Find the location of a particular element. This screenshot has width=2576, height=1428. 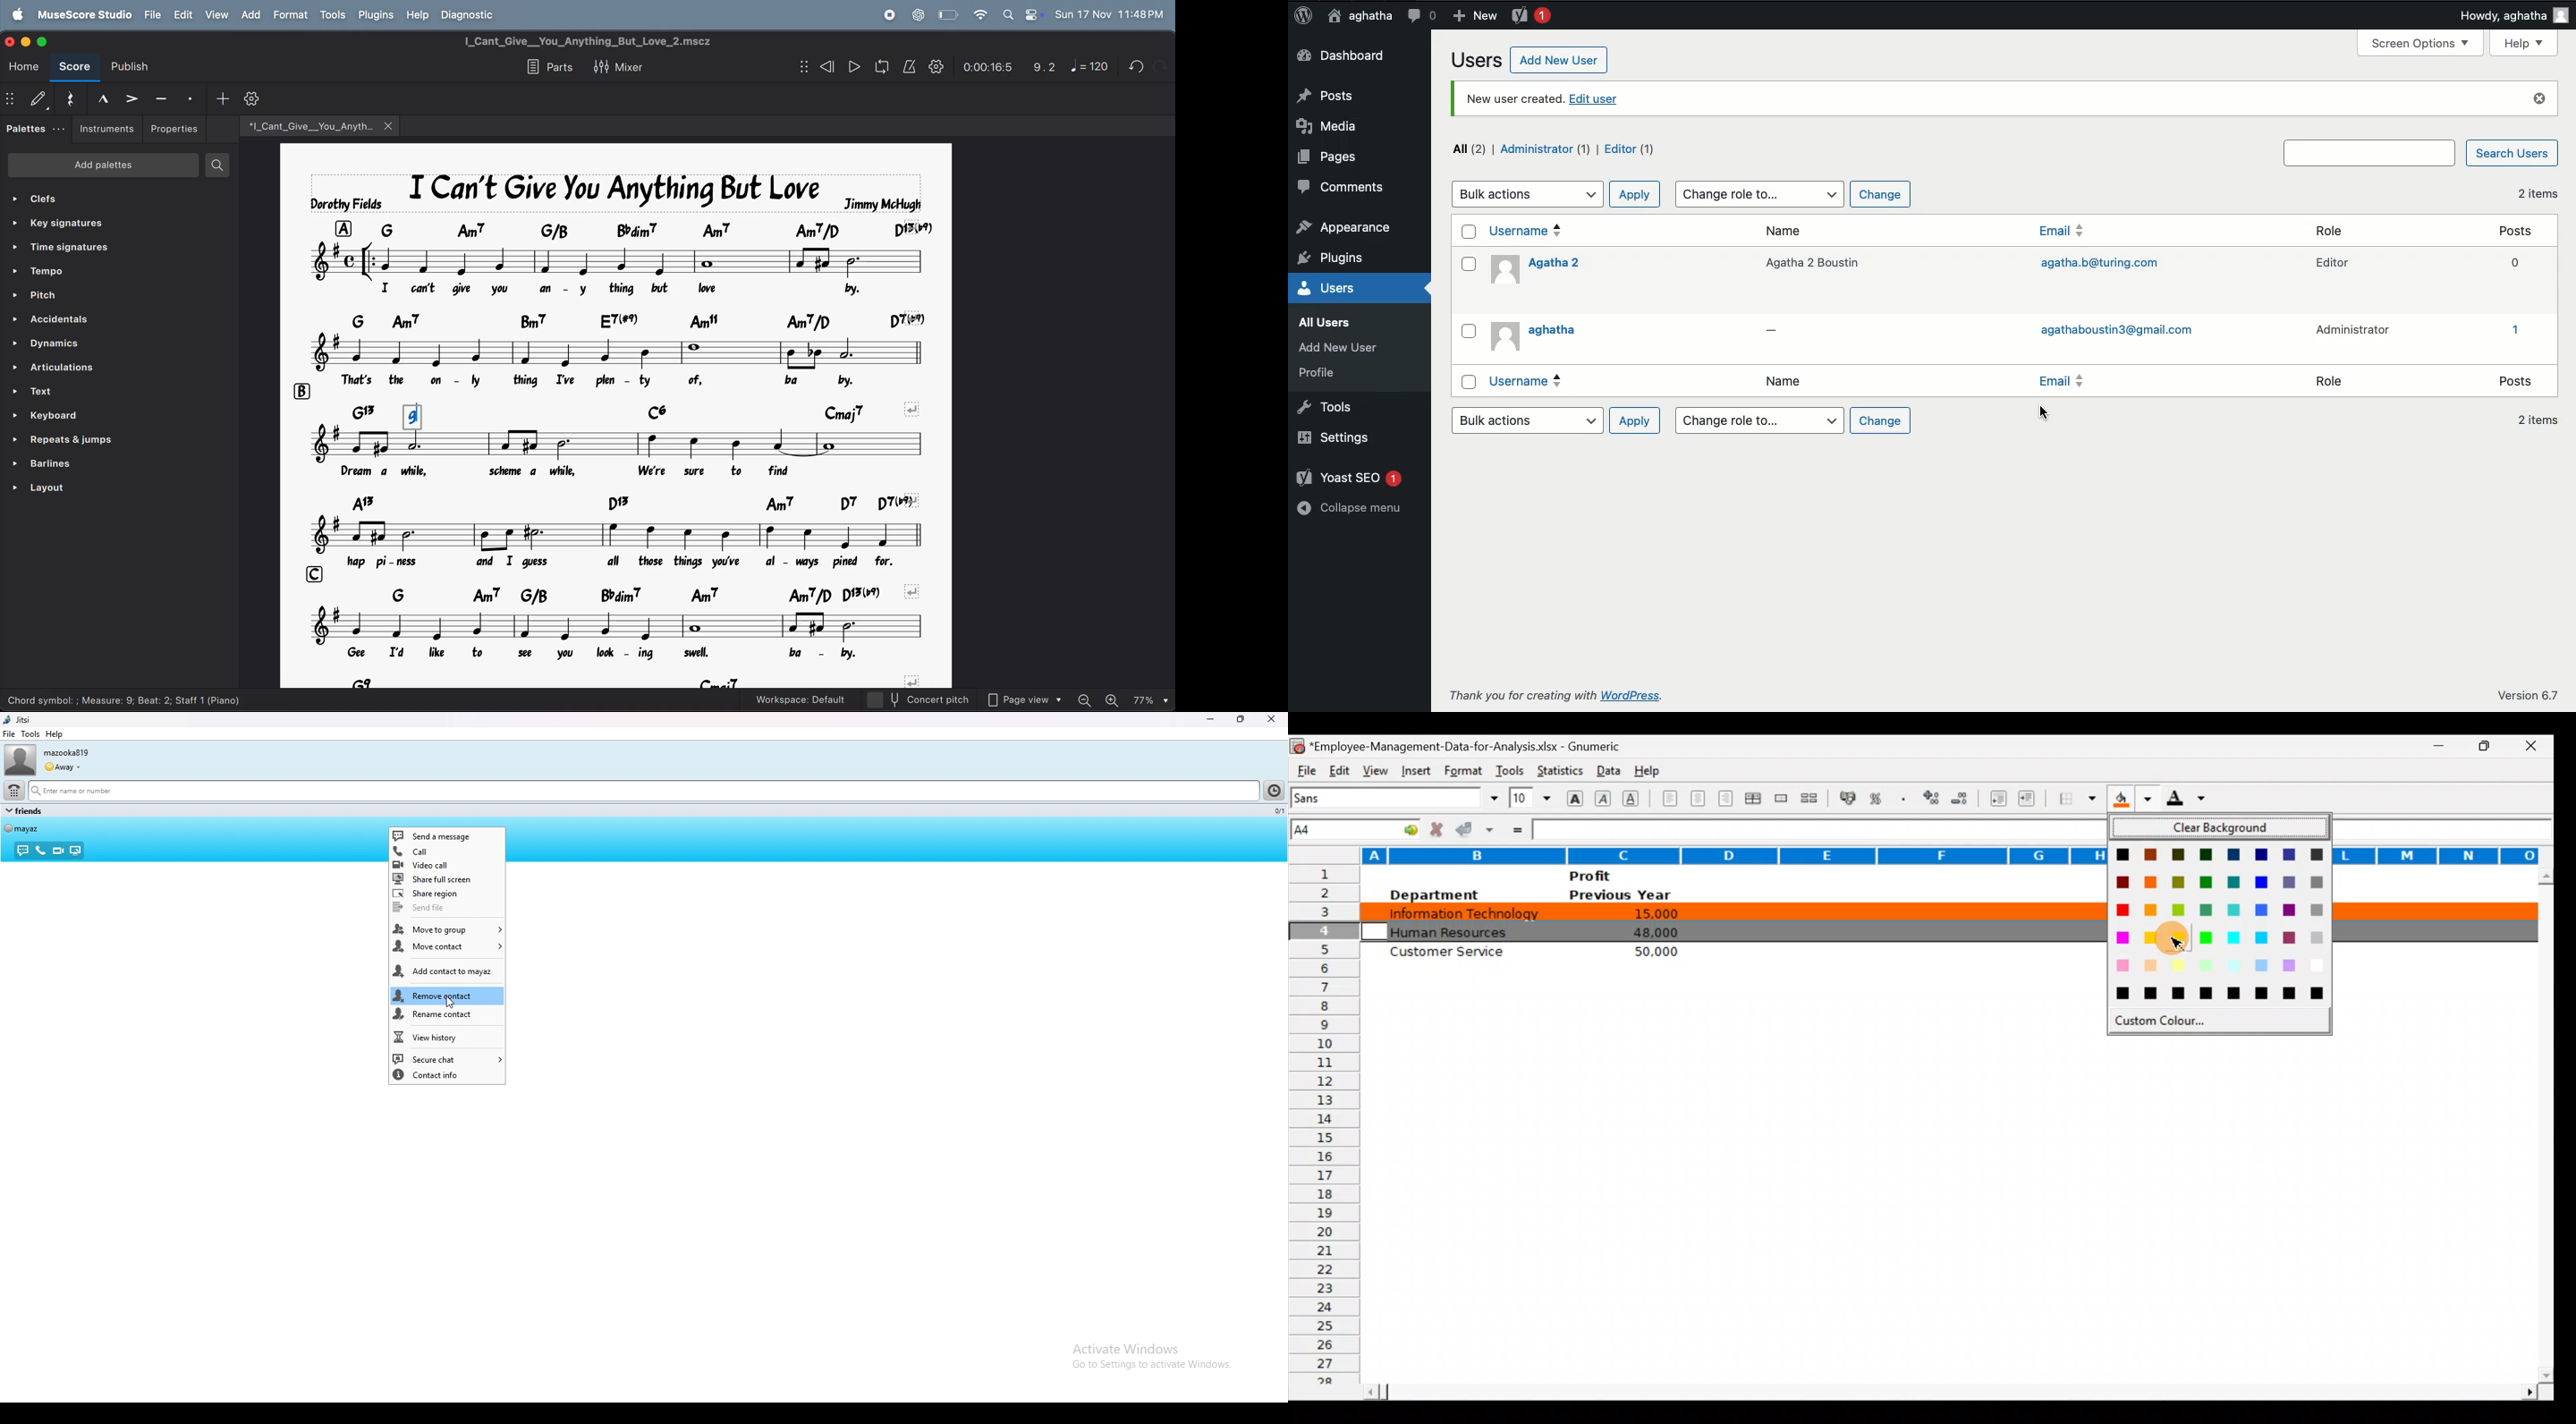

Close is located at coordinates (2535, 747).